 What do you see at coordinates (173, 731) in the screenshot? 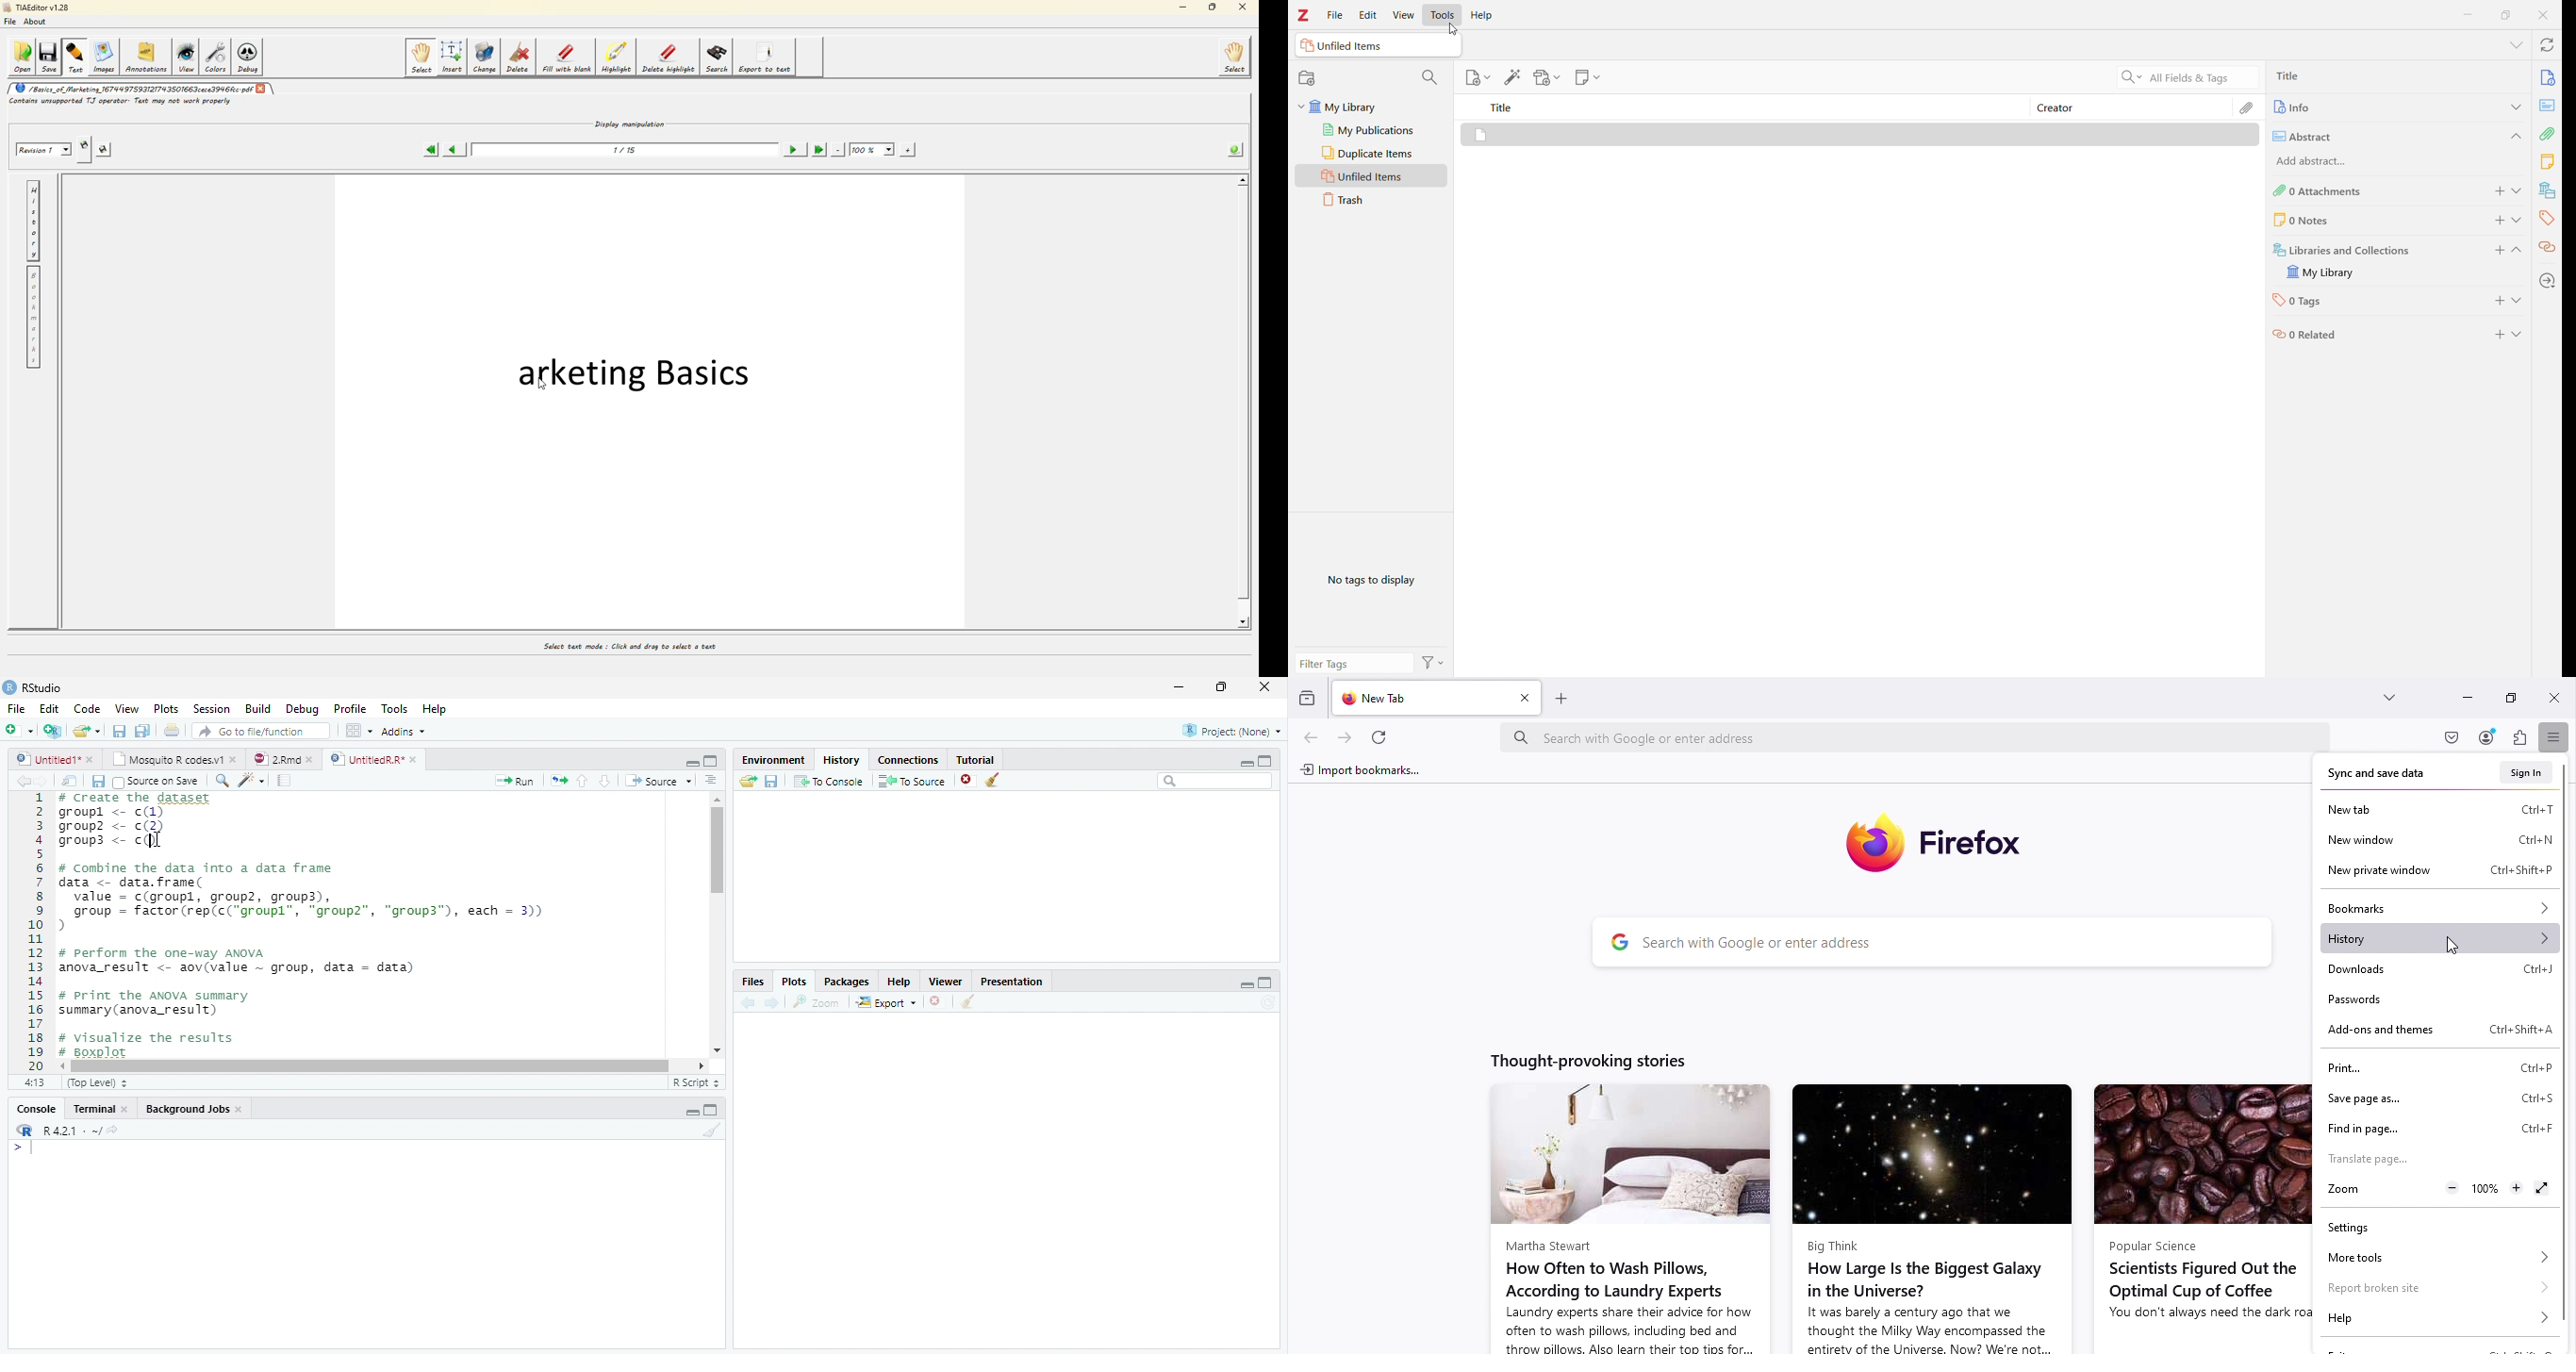
I see `Print  the current file` at bounding box center [173, 731].